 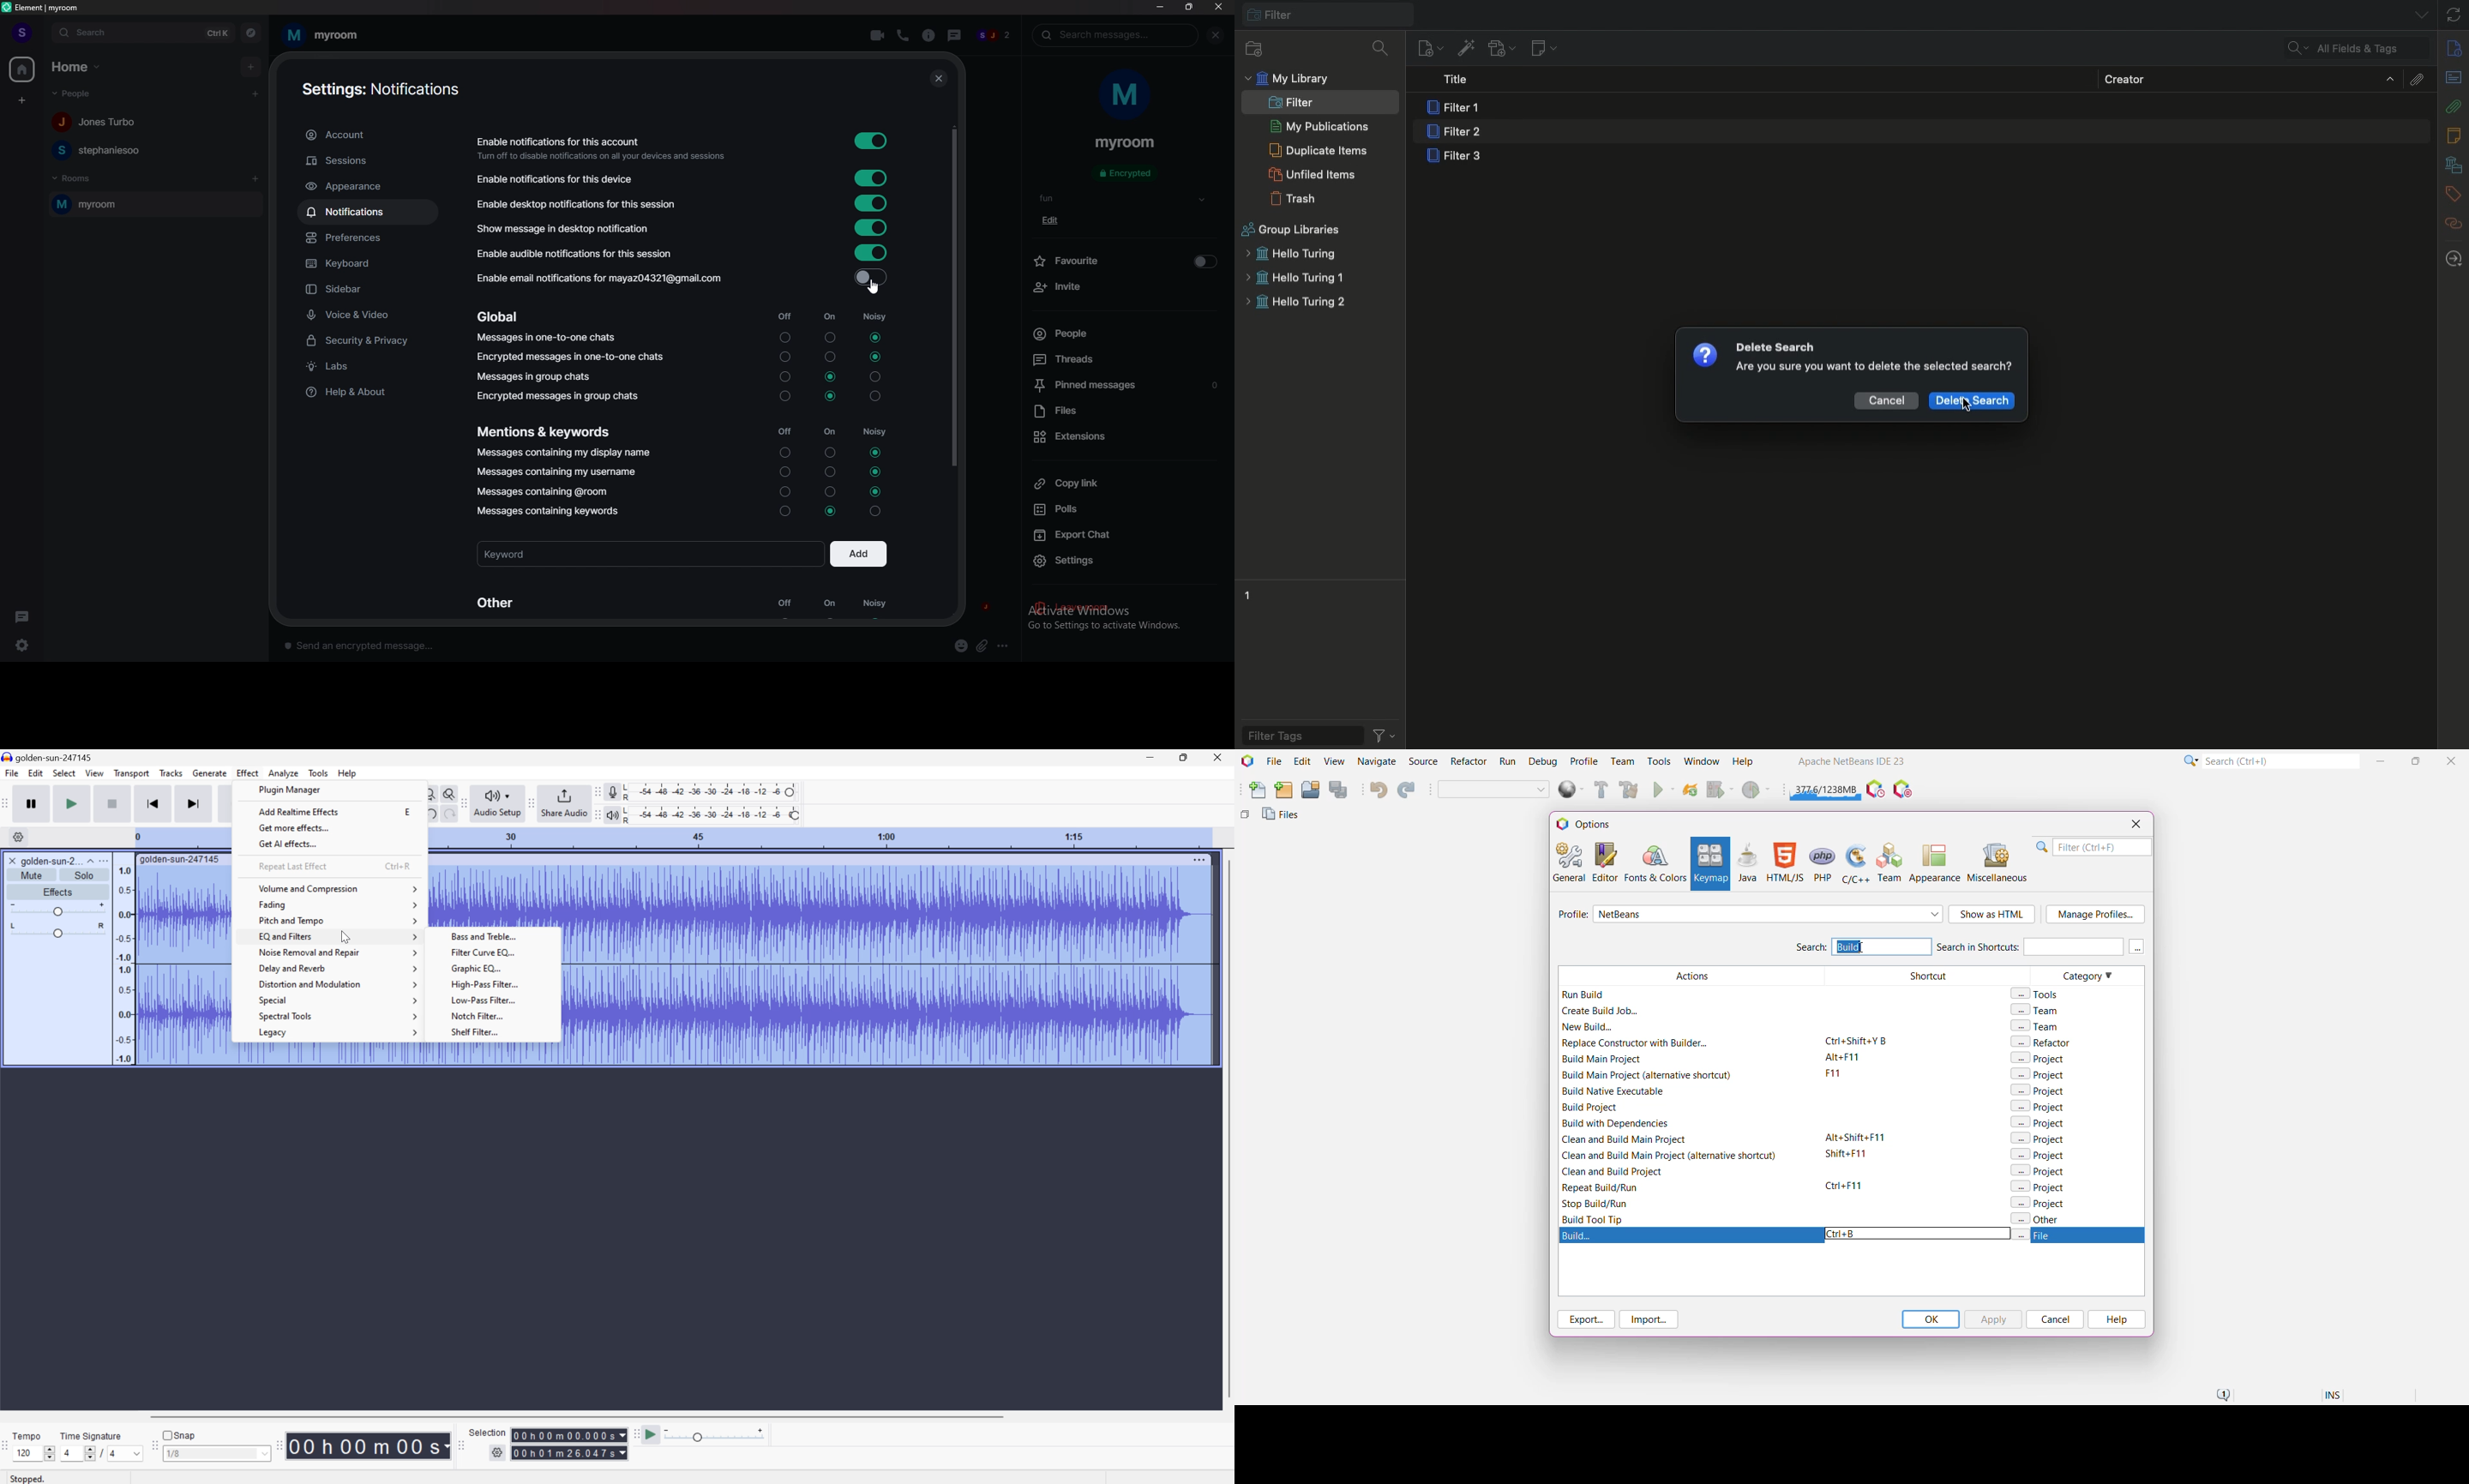 I want to click on Fading, so click(x=341, y=904).